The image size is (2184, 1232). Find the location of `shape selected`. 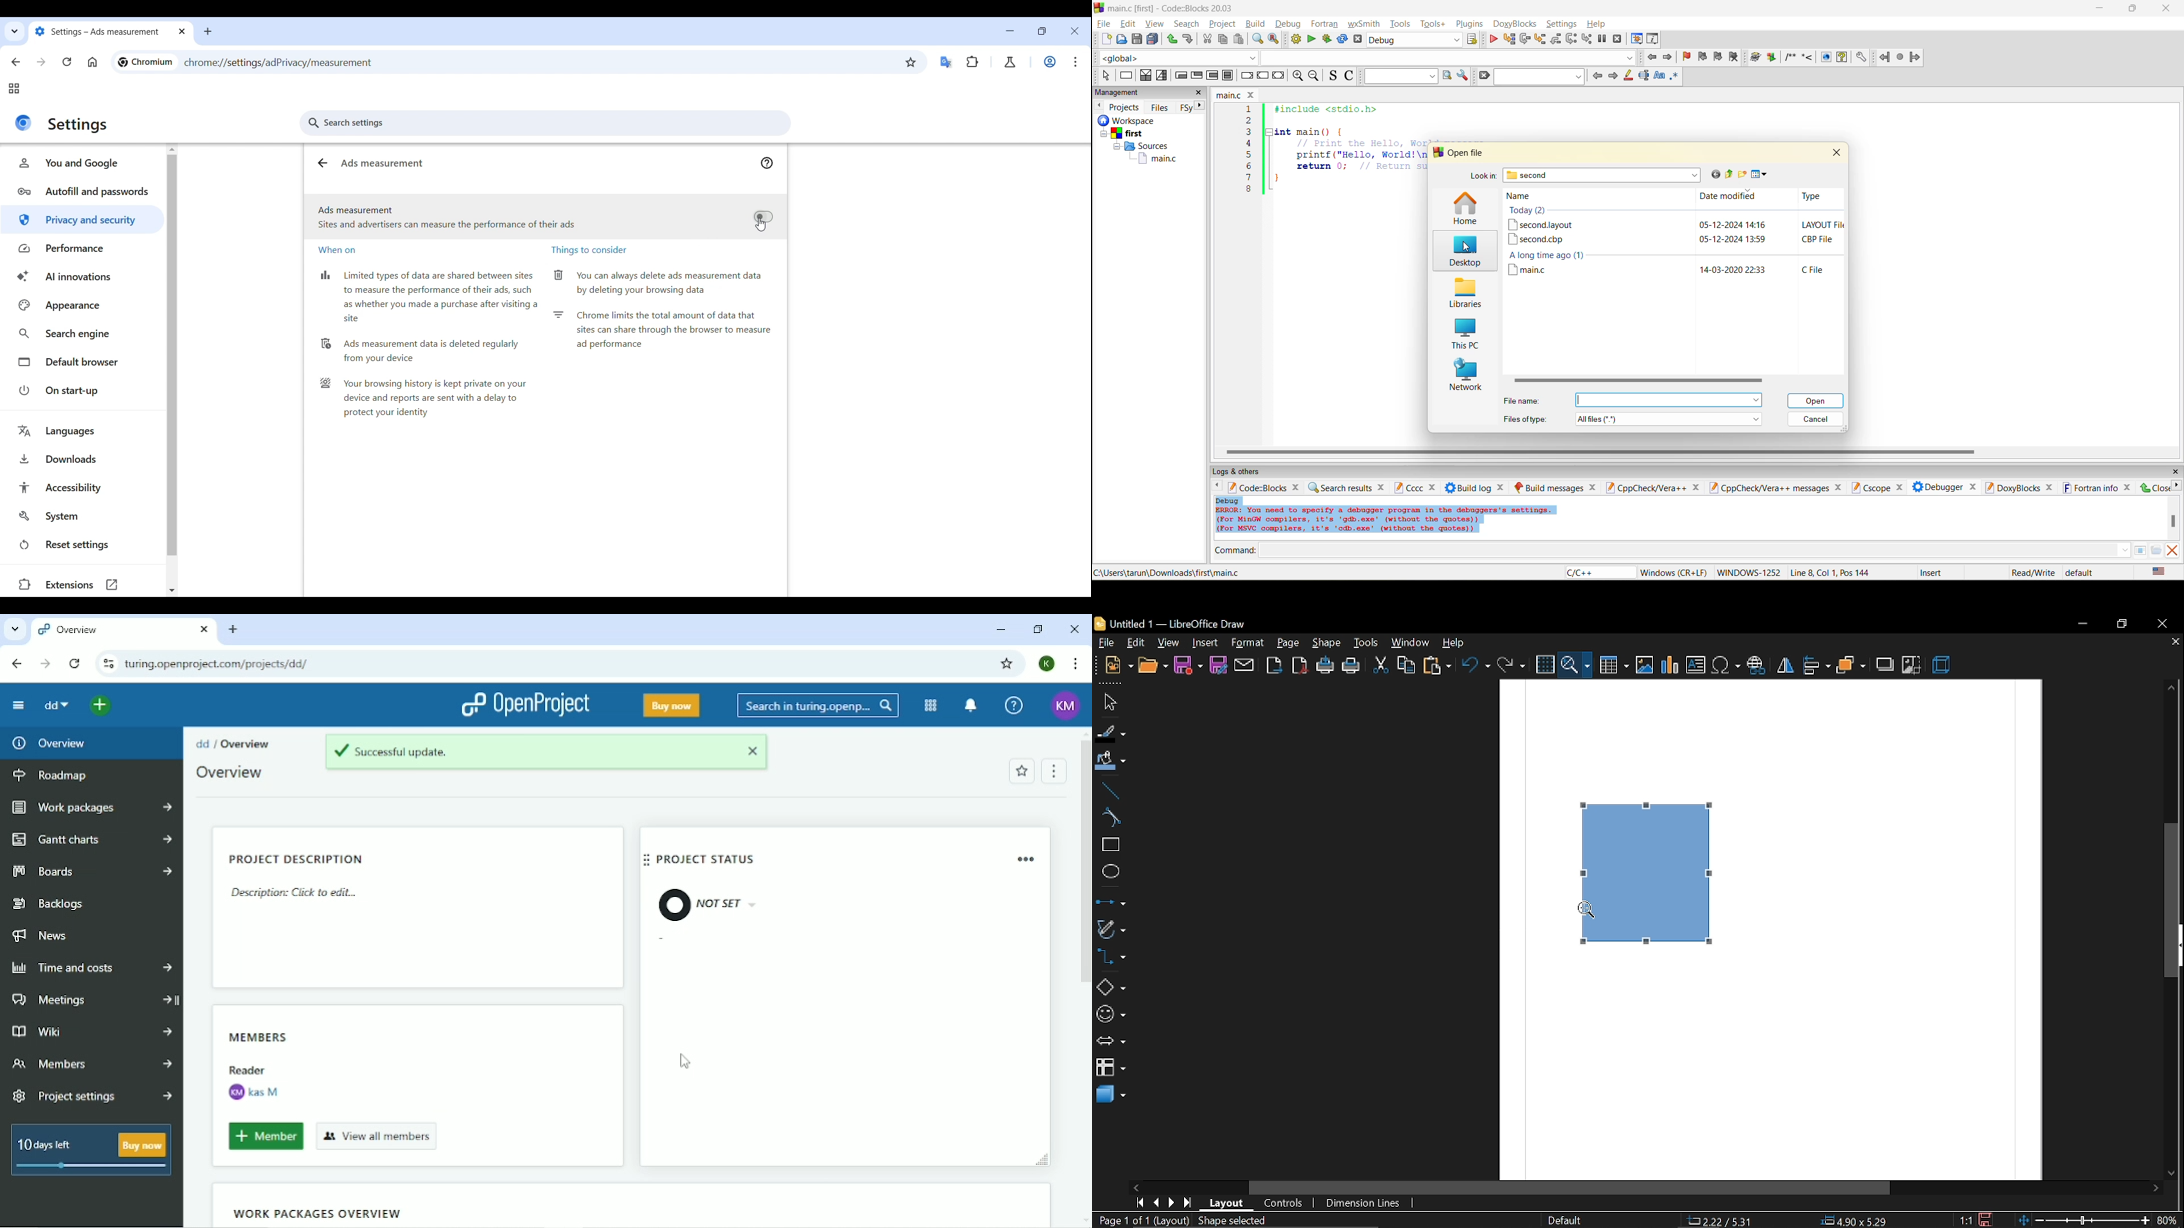

shape selected is located at coordinates (1235, 1220).